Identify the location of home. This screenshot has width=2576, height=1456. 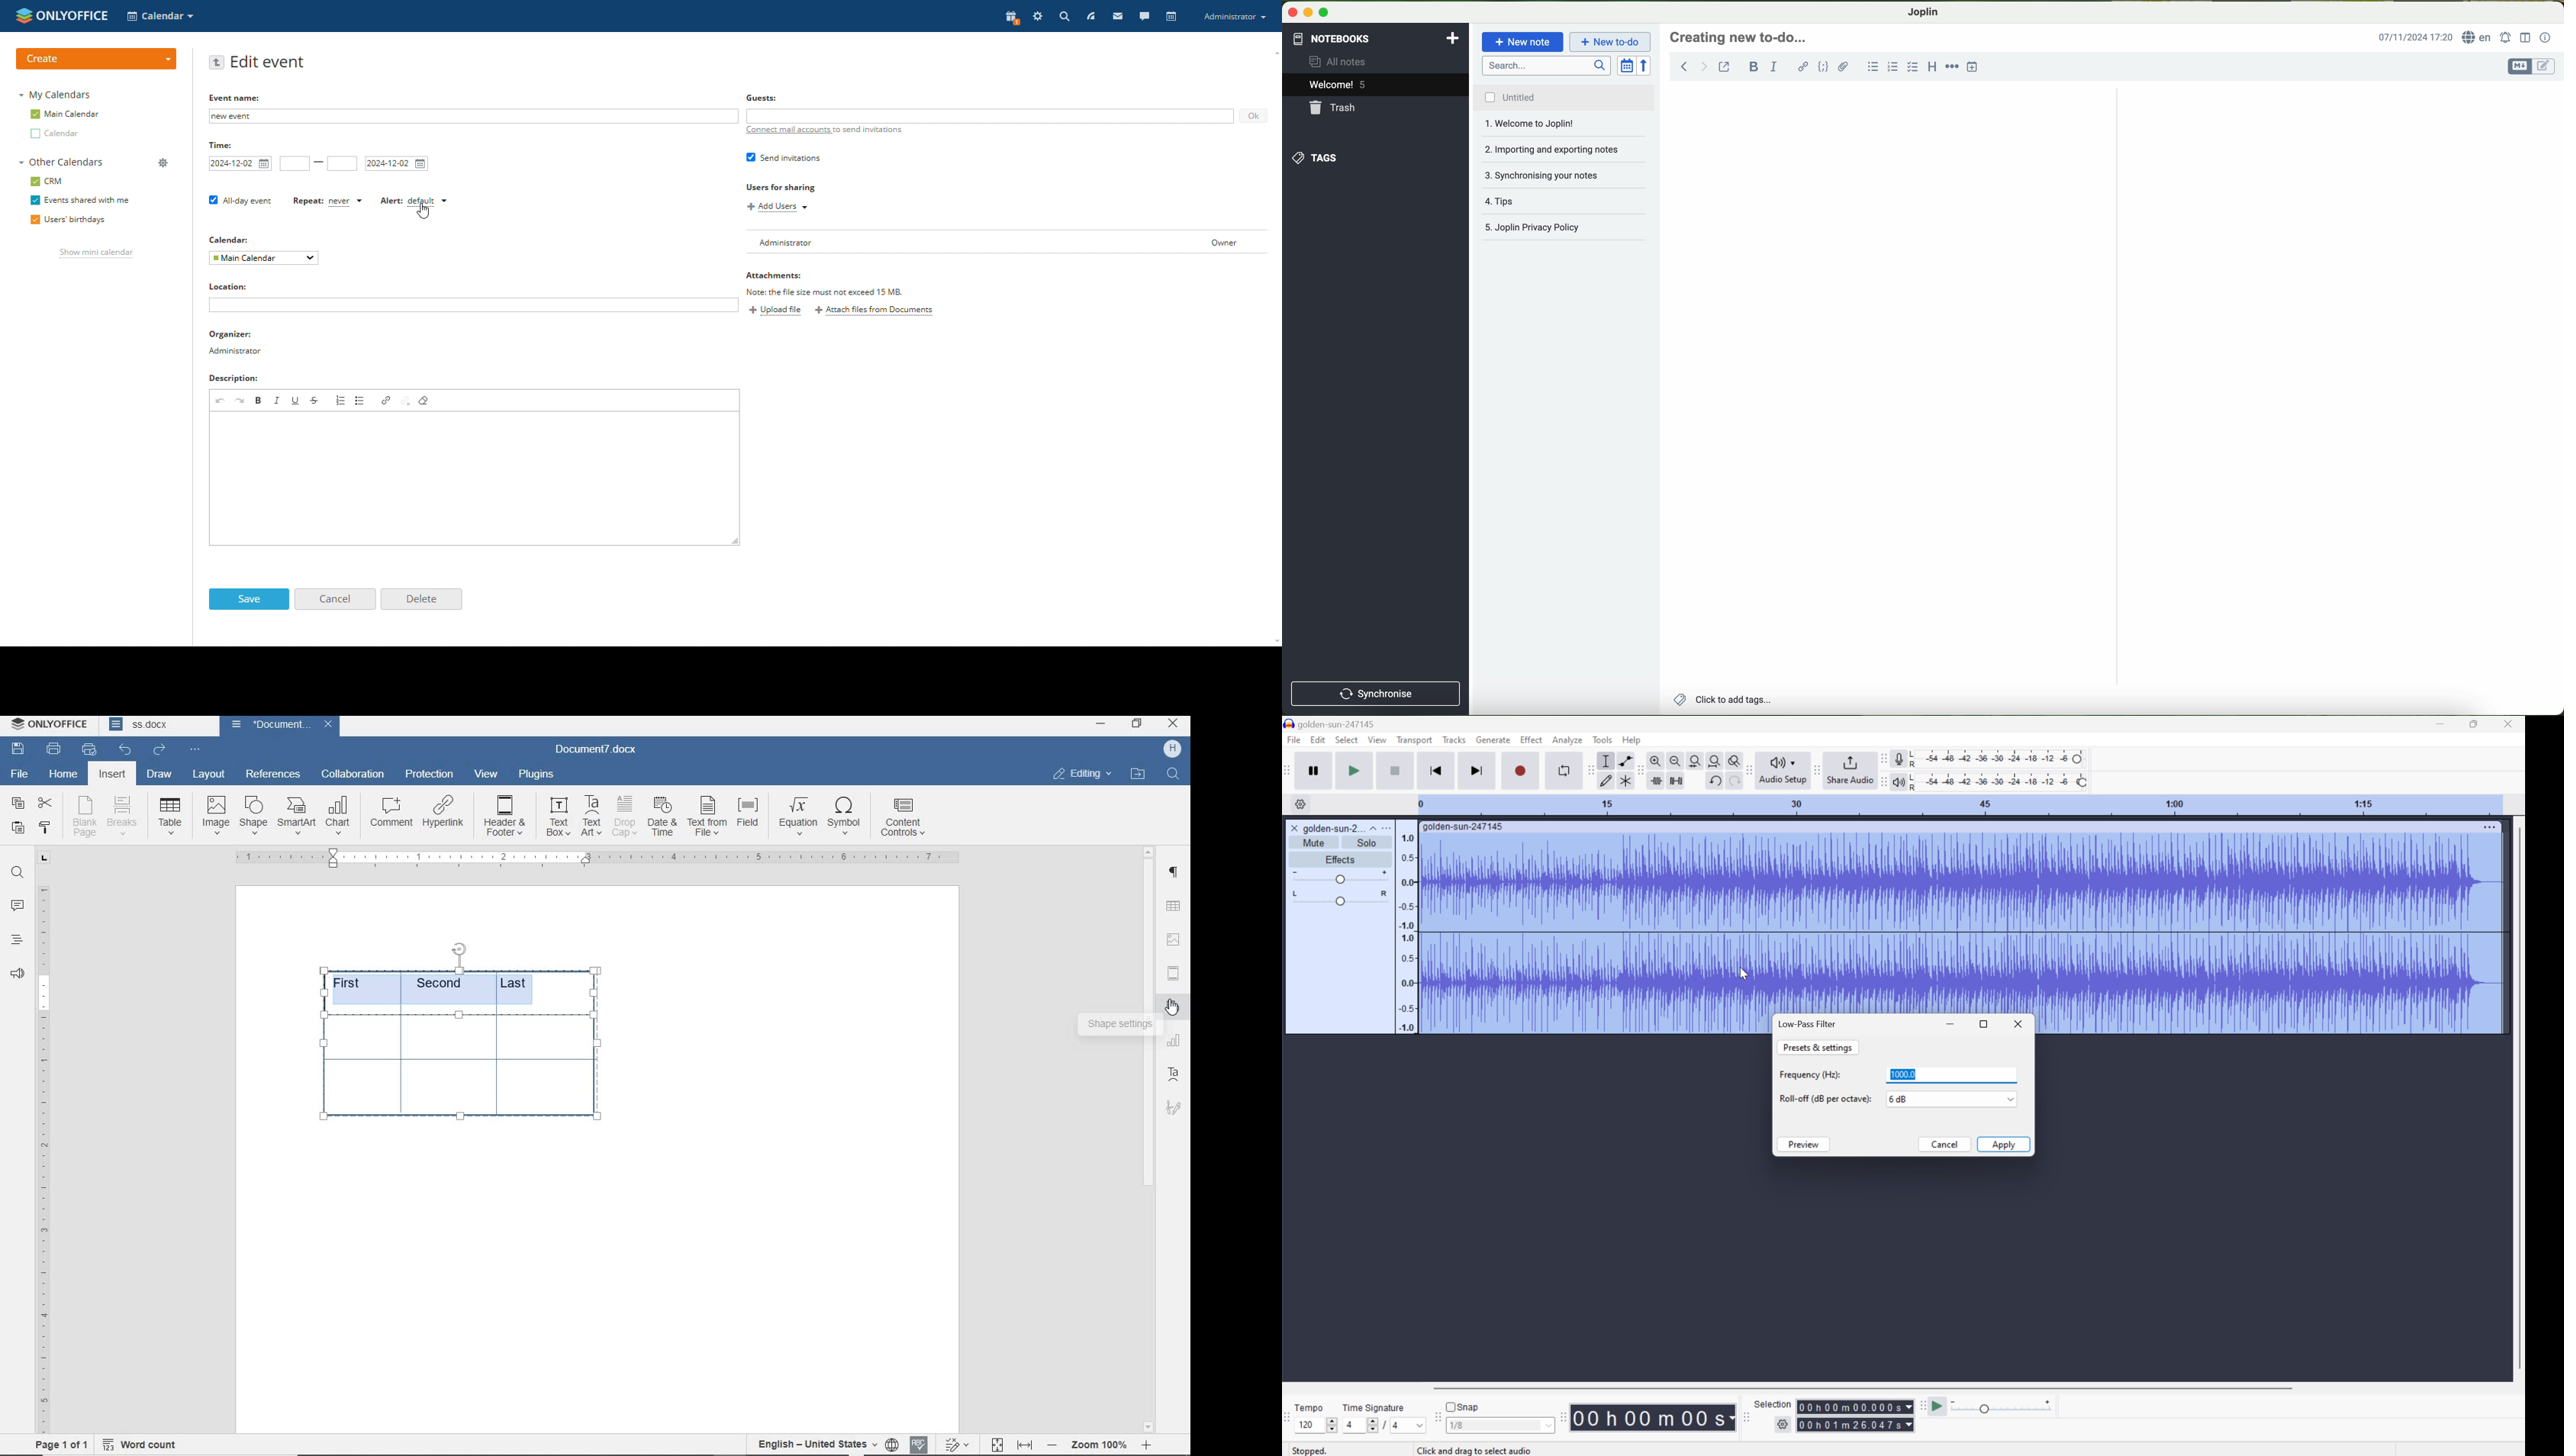
(65, 775).